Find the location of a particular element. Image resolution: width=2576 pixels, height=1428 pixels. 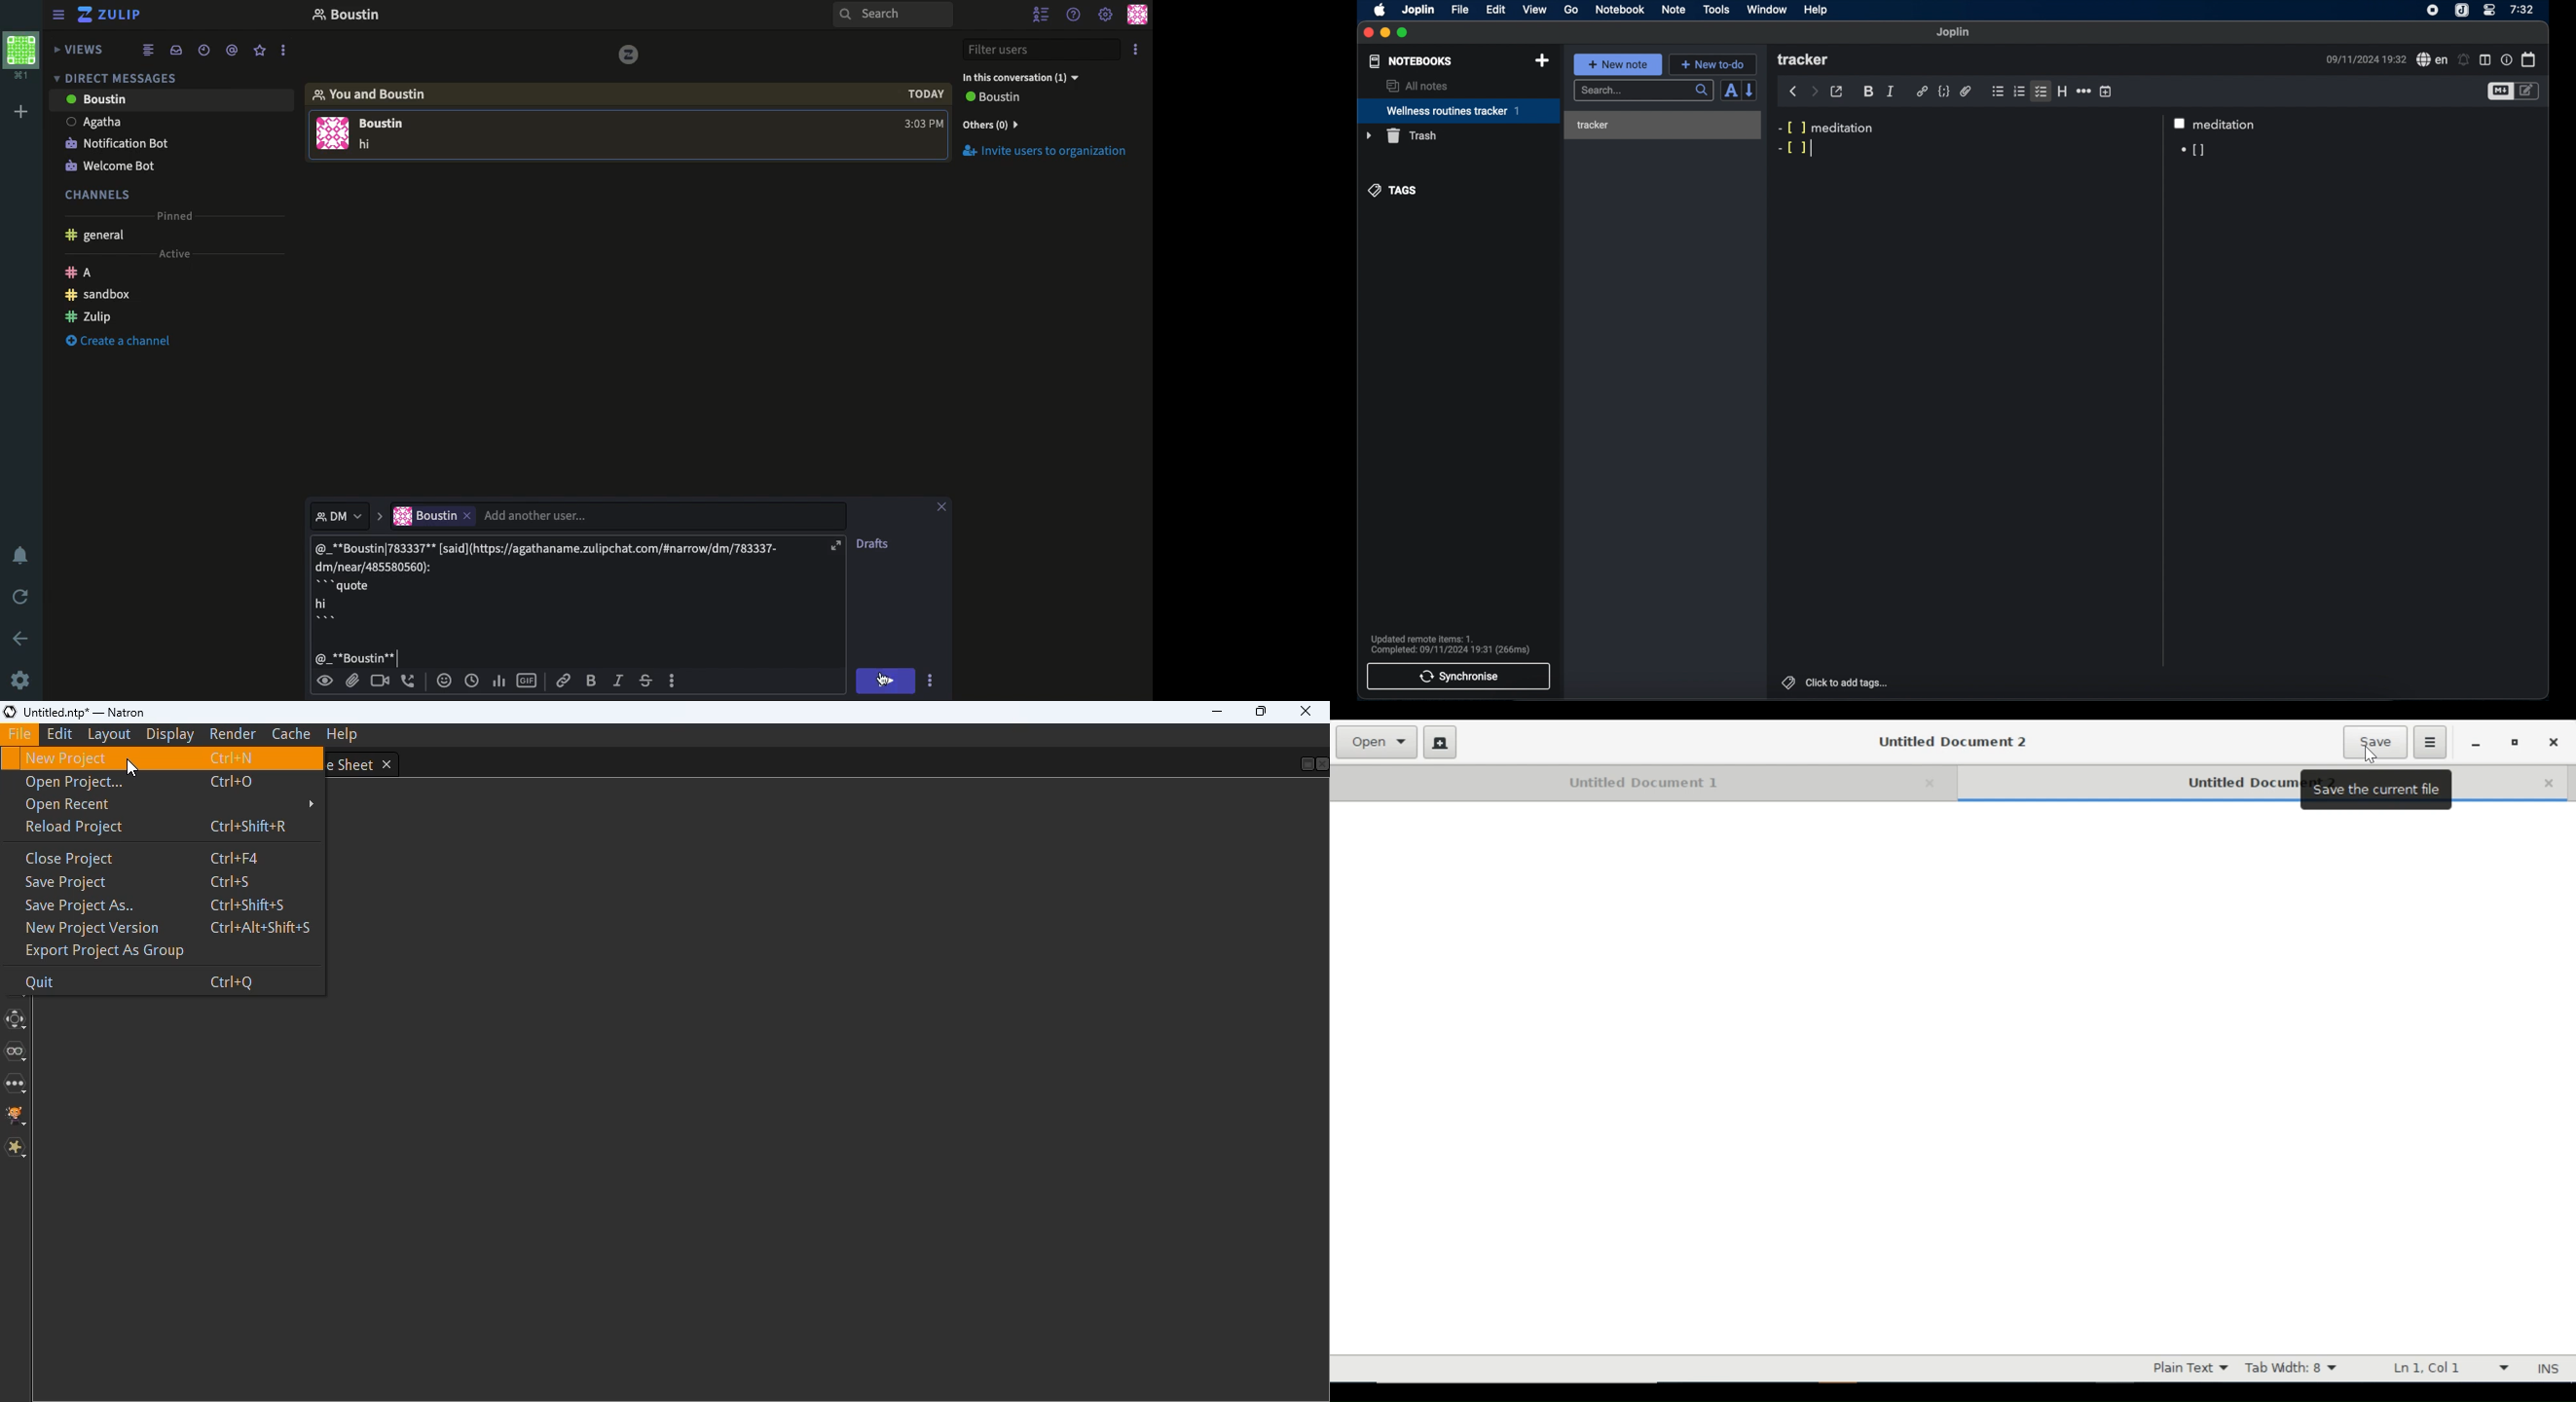

Thread dropdown is located at coordinates (334, 514).